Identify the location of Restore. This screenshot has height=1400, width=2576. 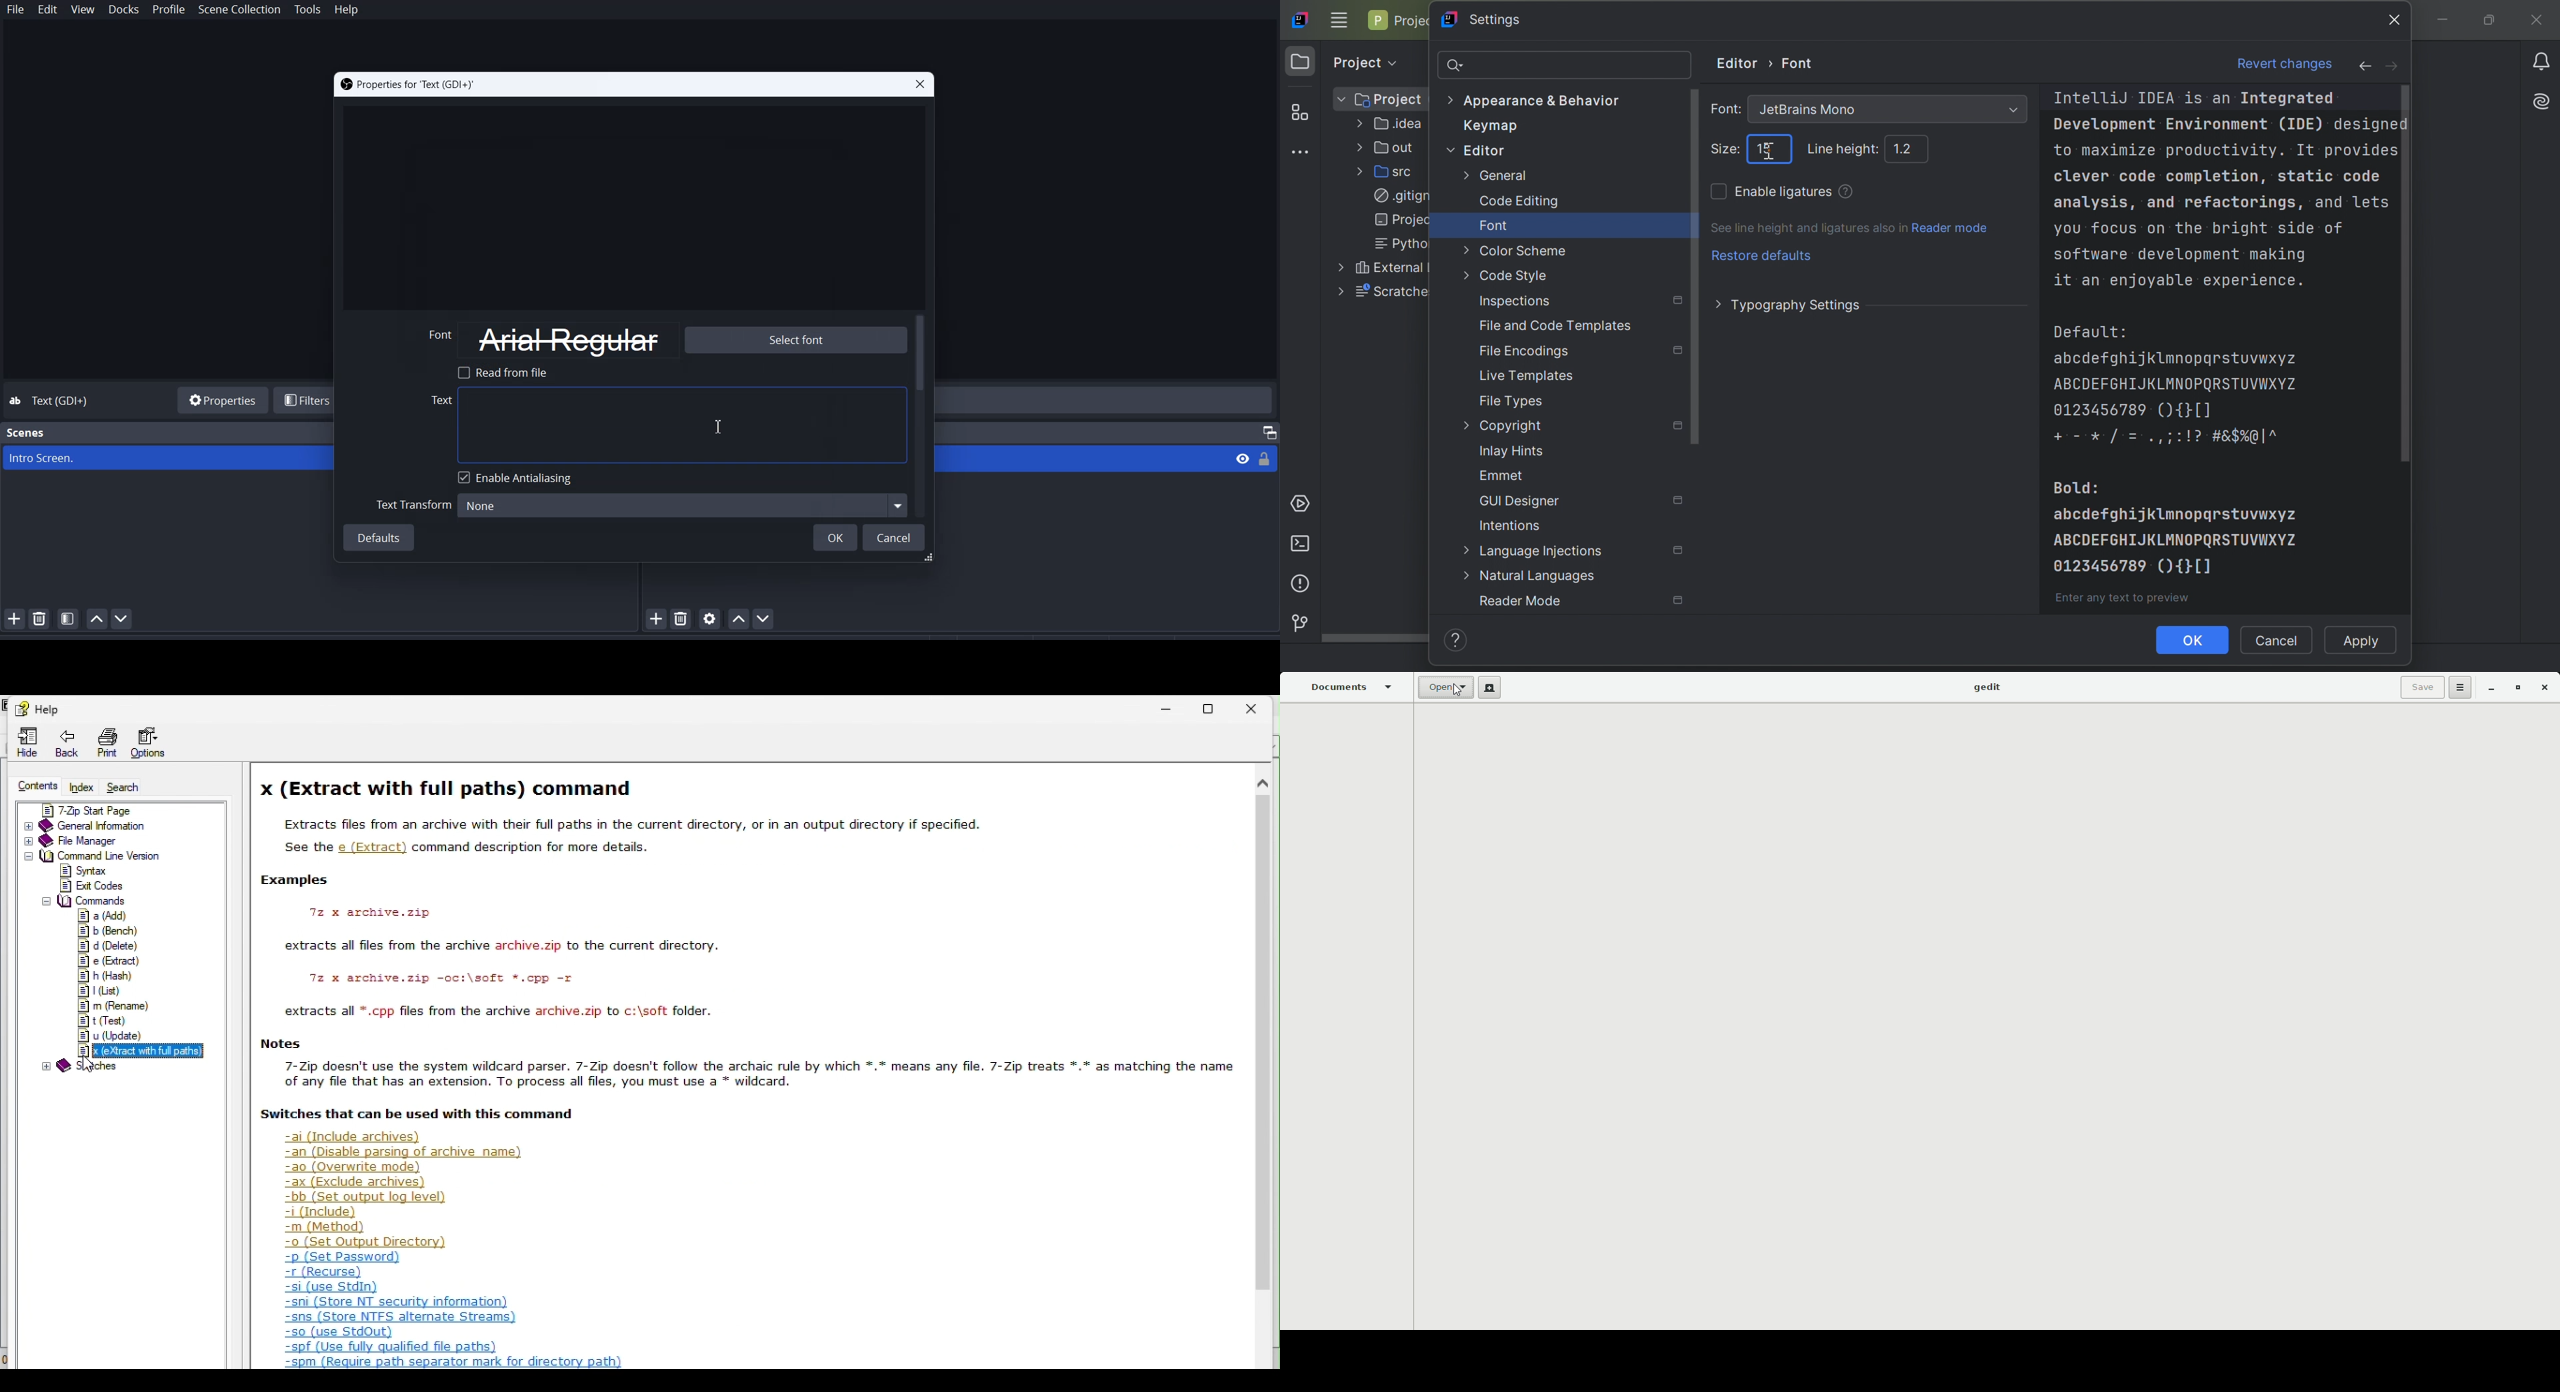
(1213, 707).